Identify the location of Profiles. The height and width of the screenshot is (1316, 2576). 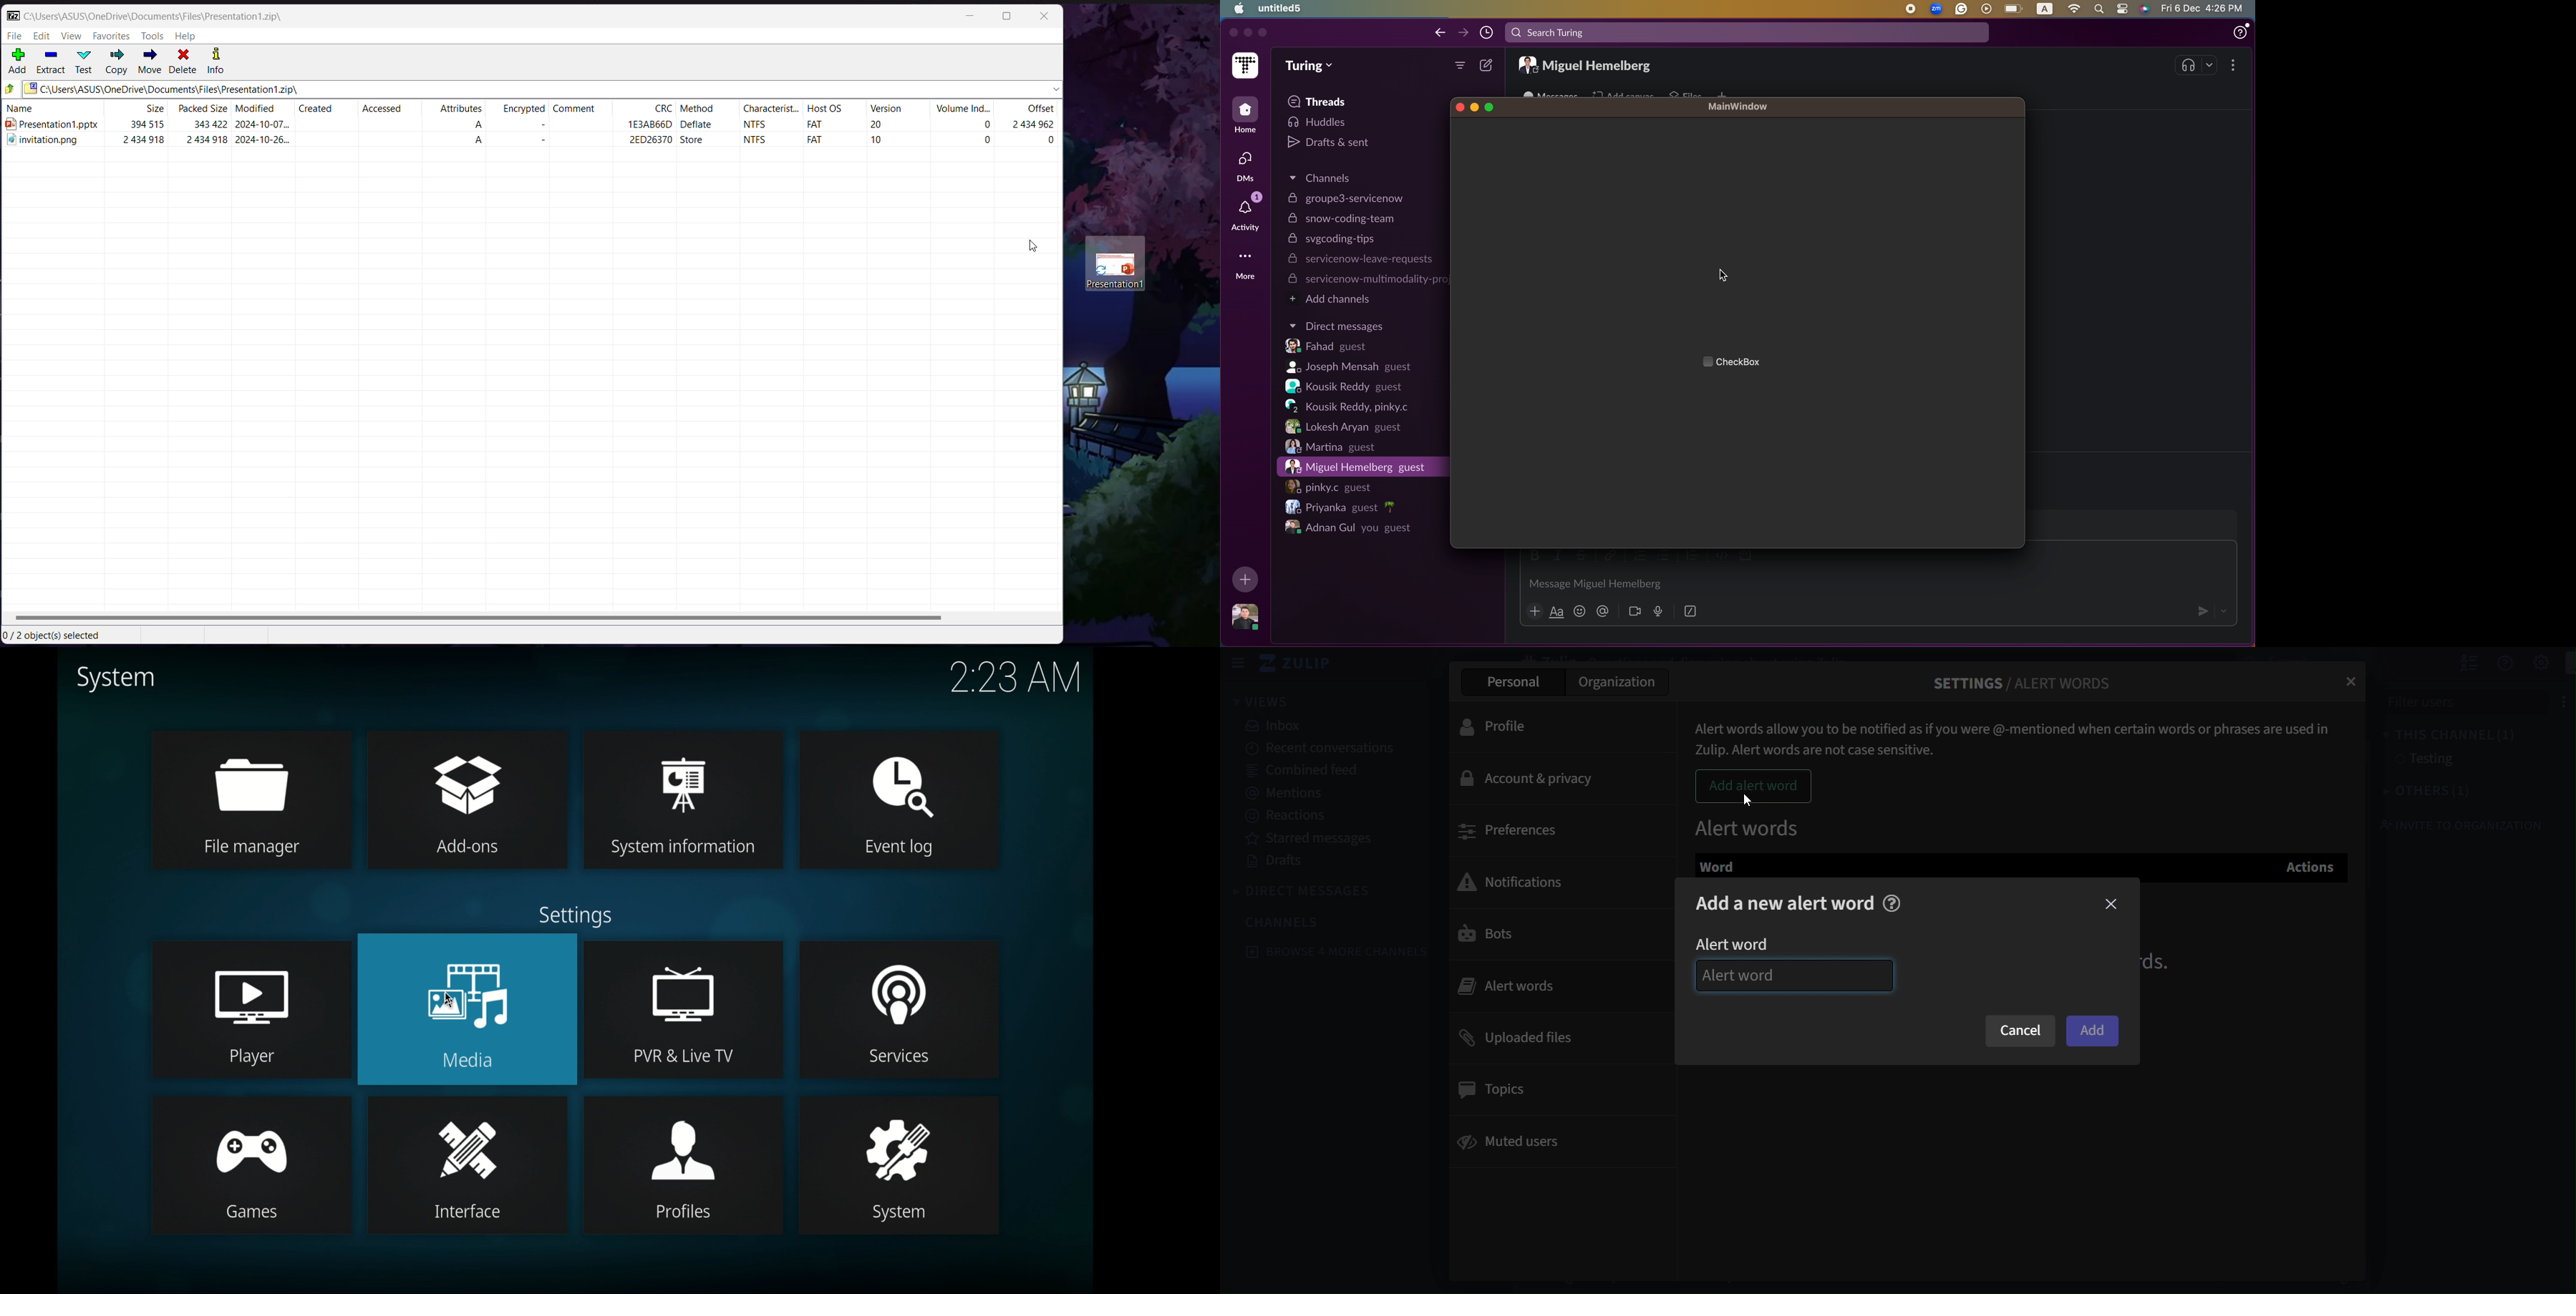
(686, 1214).